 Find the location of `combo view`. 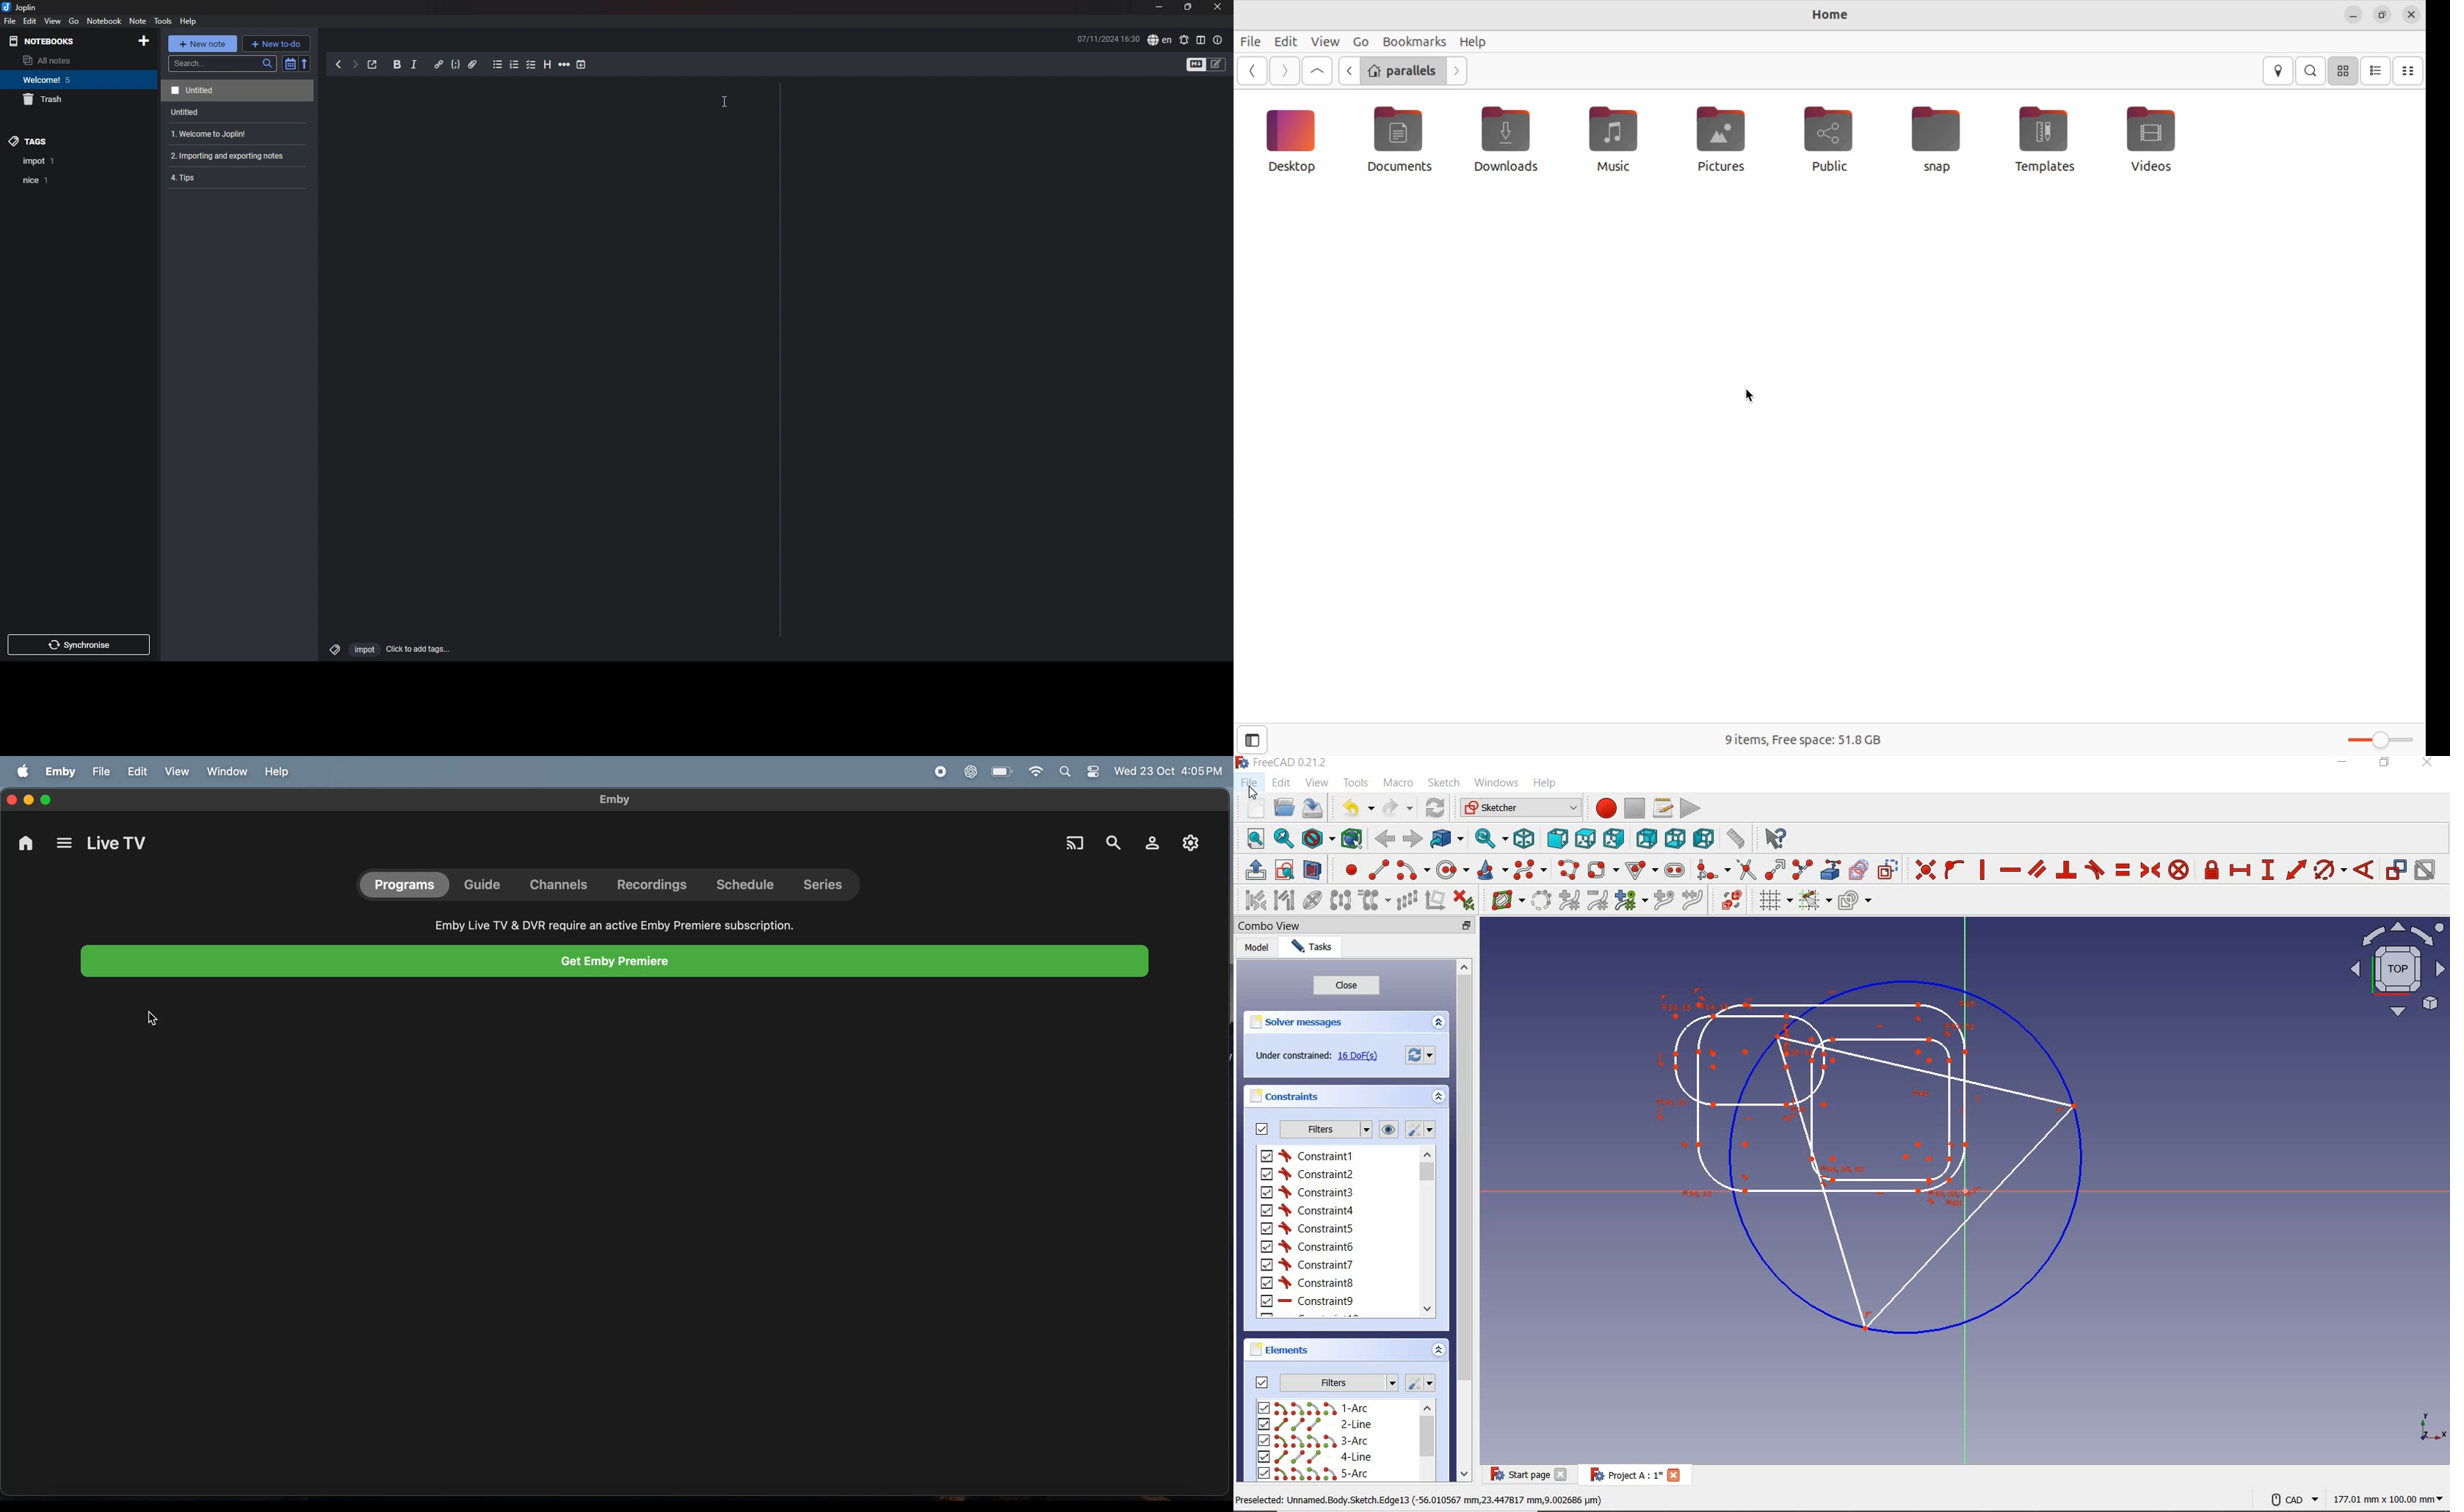

combo view is located at coordinates (1272, 925).